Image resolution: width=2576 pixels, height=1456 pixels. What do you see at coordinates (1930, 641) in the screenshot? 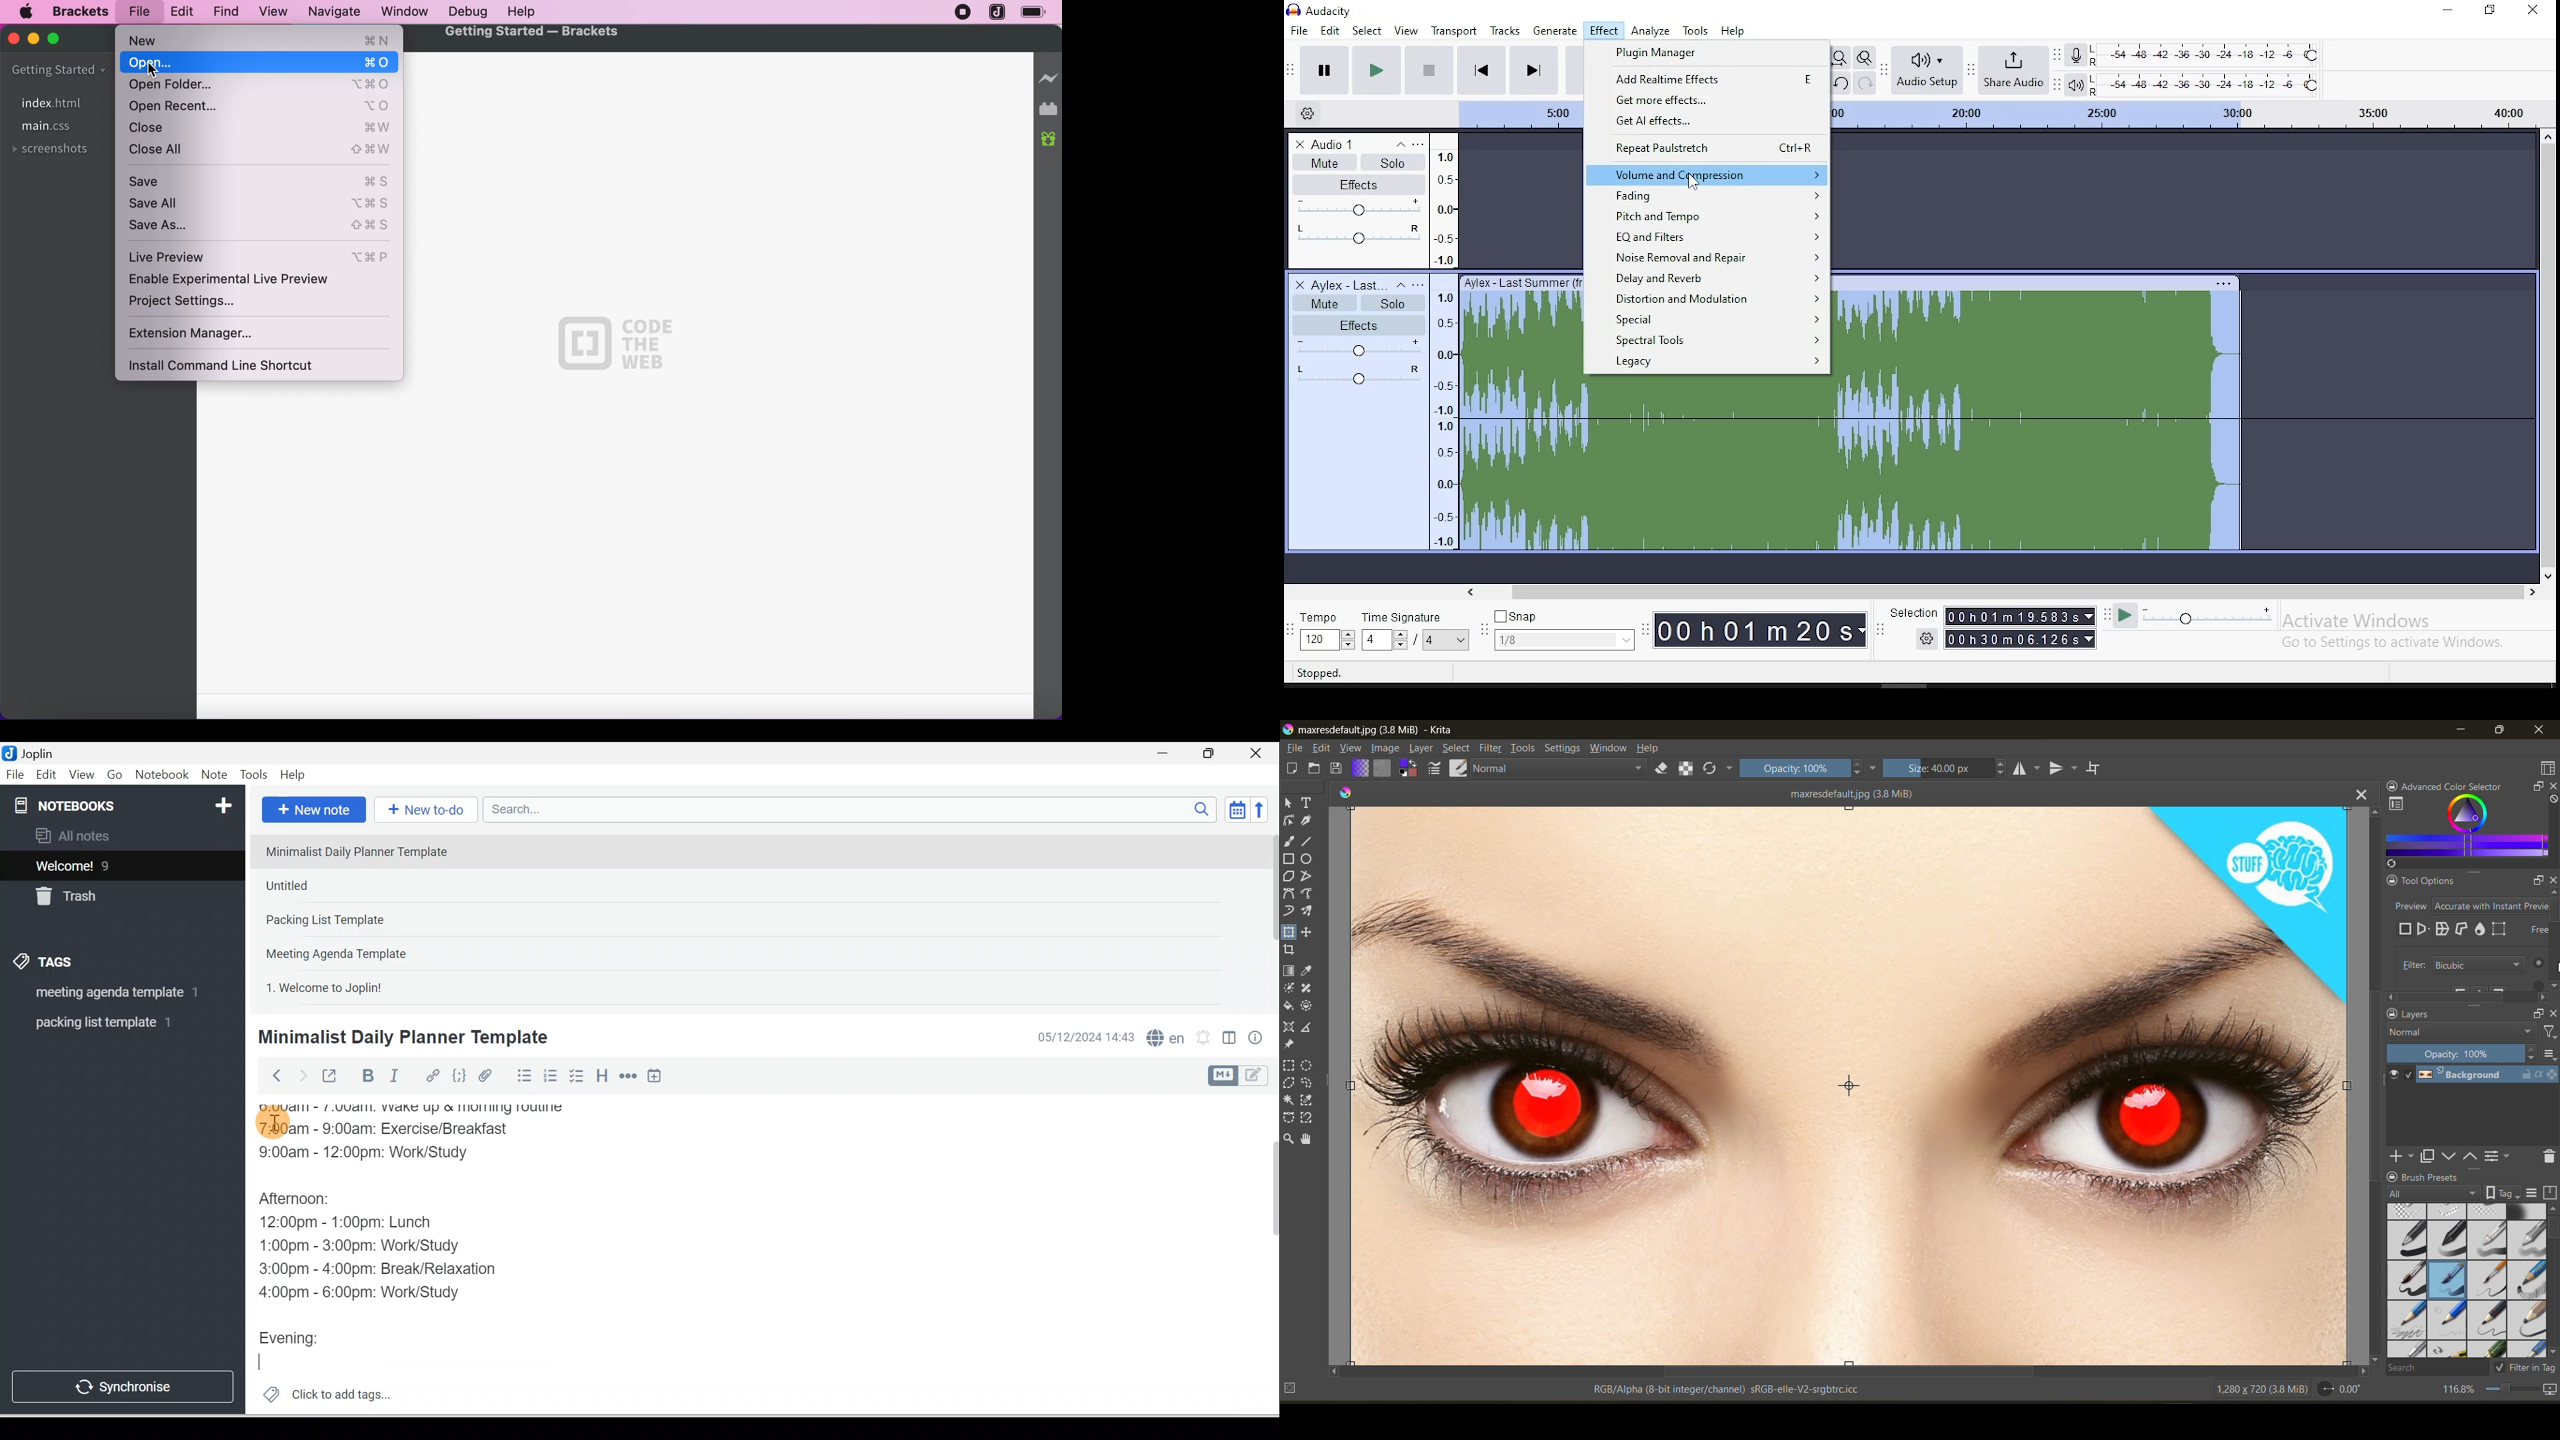
I see `settings` at bounding box center [1930, 641].